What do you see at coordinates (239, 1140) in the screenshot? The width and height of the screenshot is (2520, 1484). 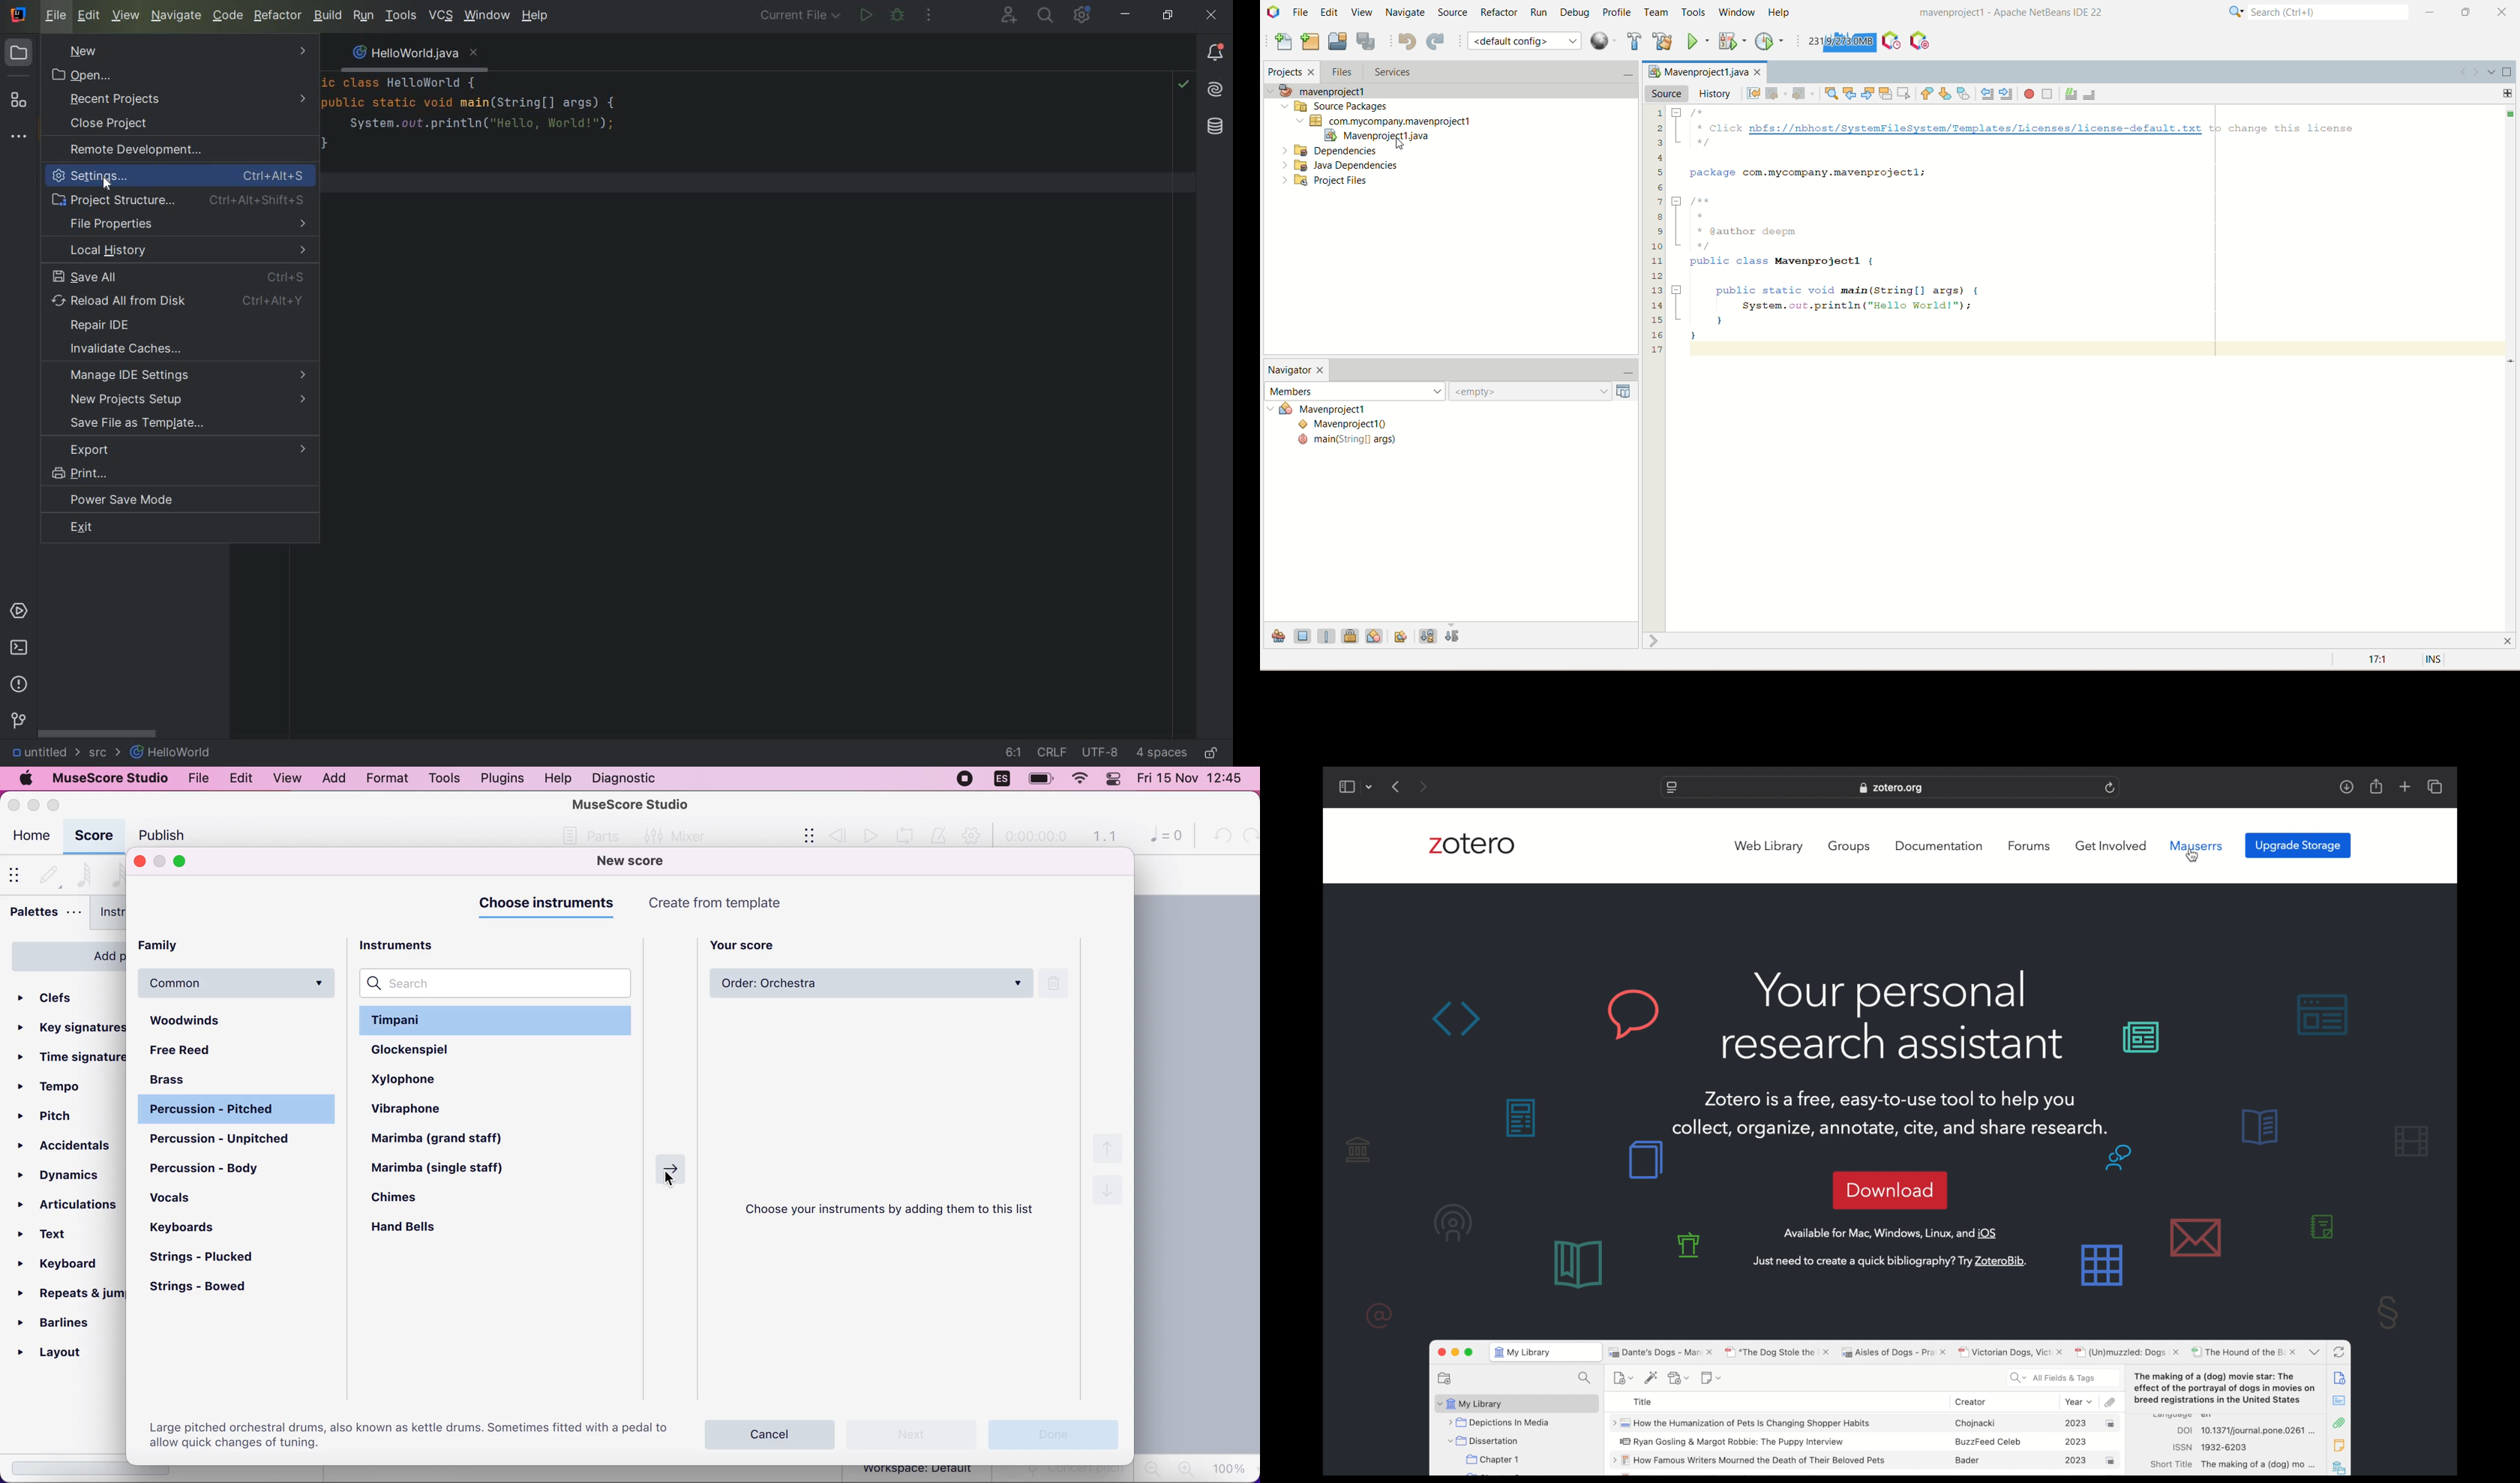 I see `percussion - unpitched` at bounding box center [239, 1140].